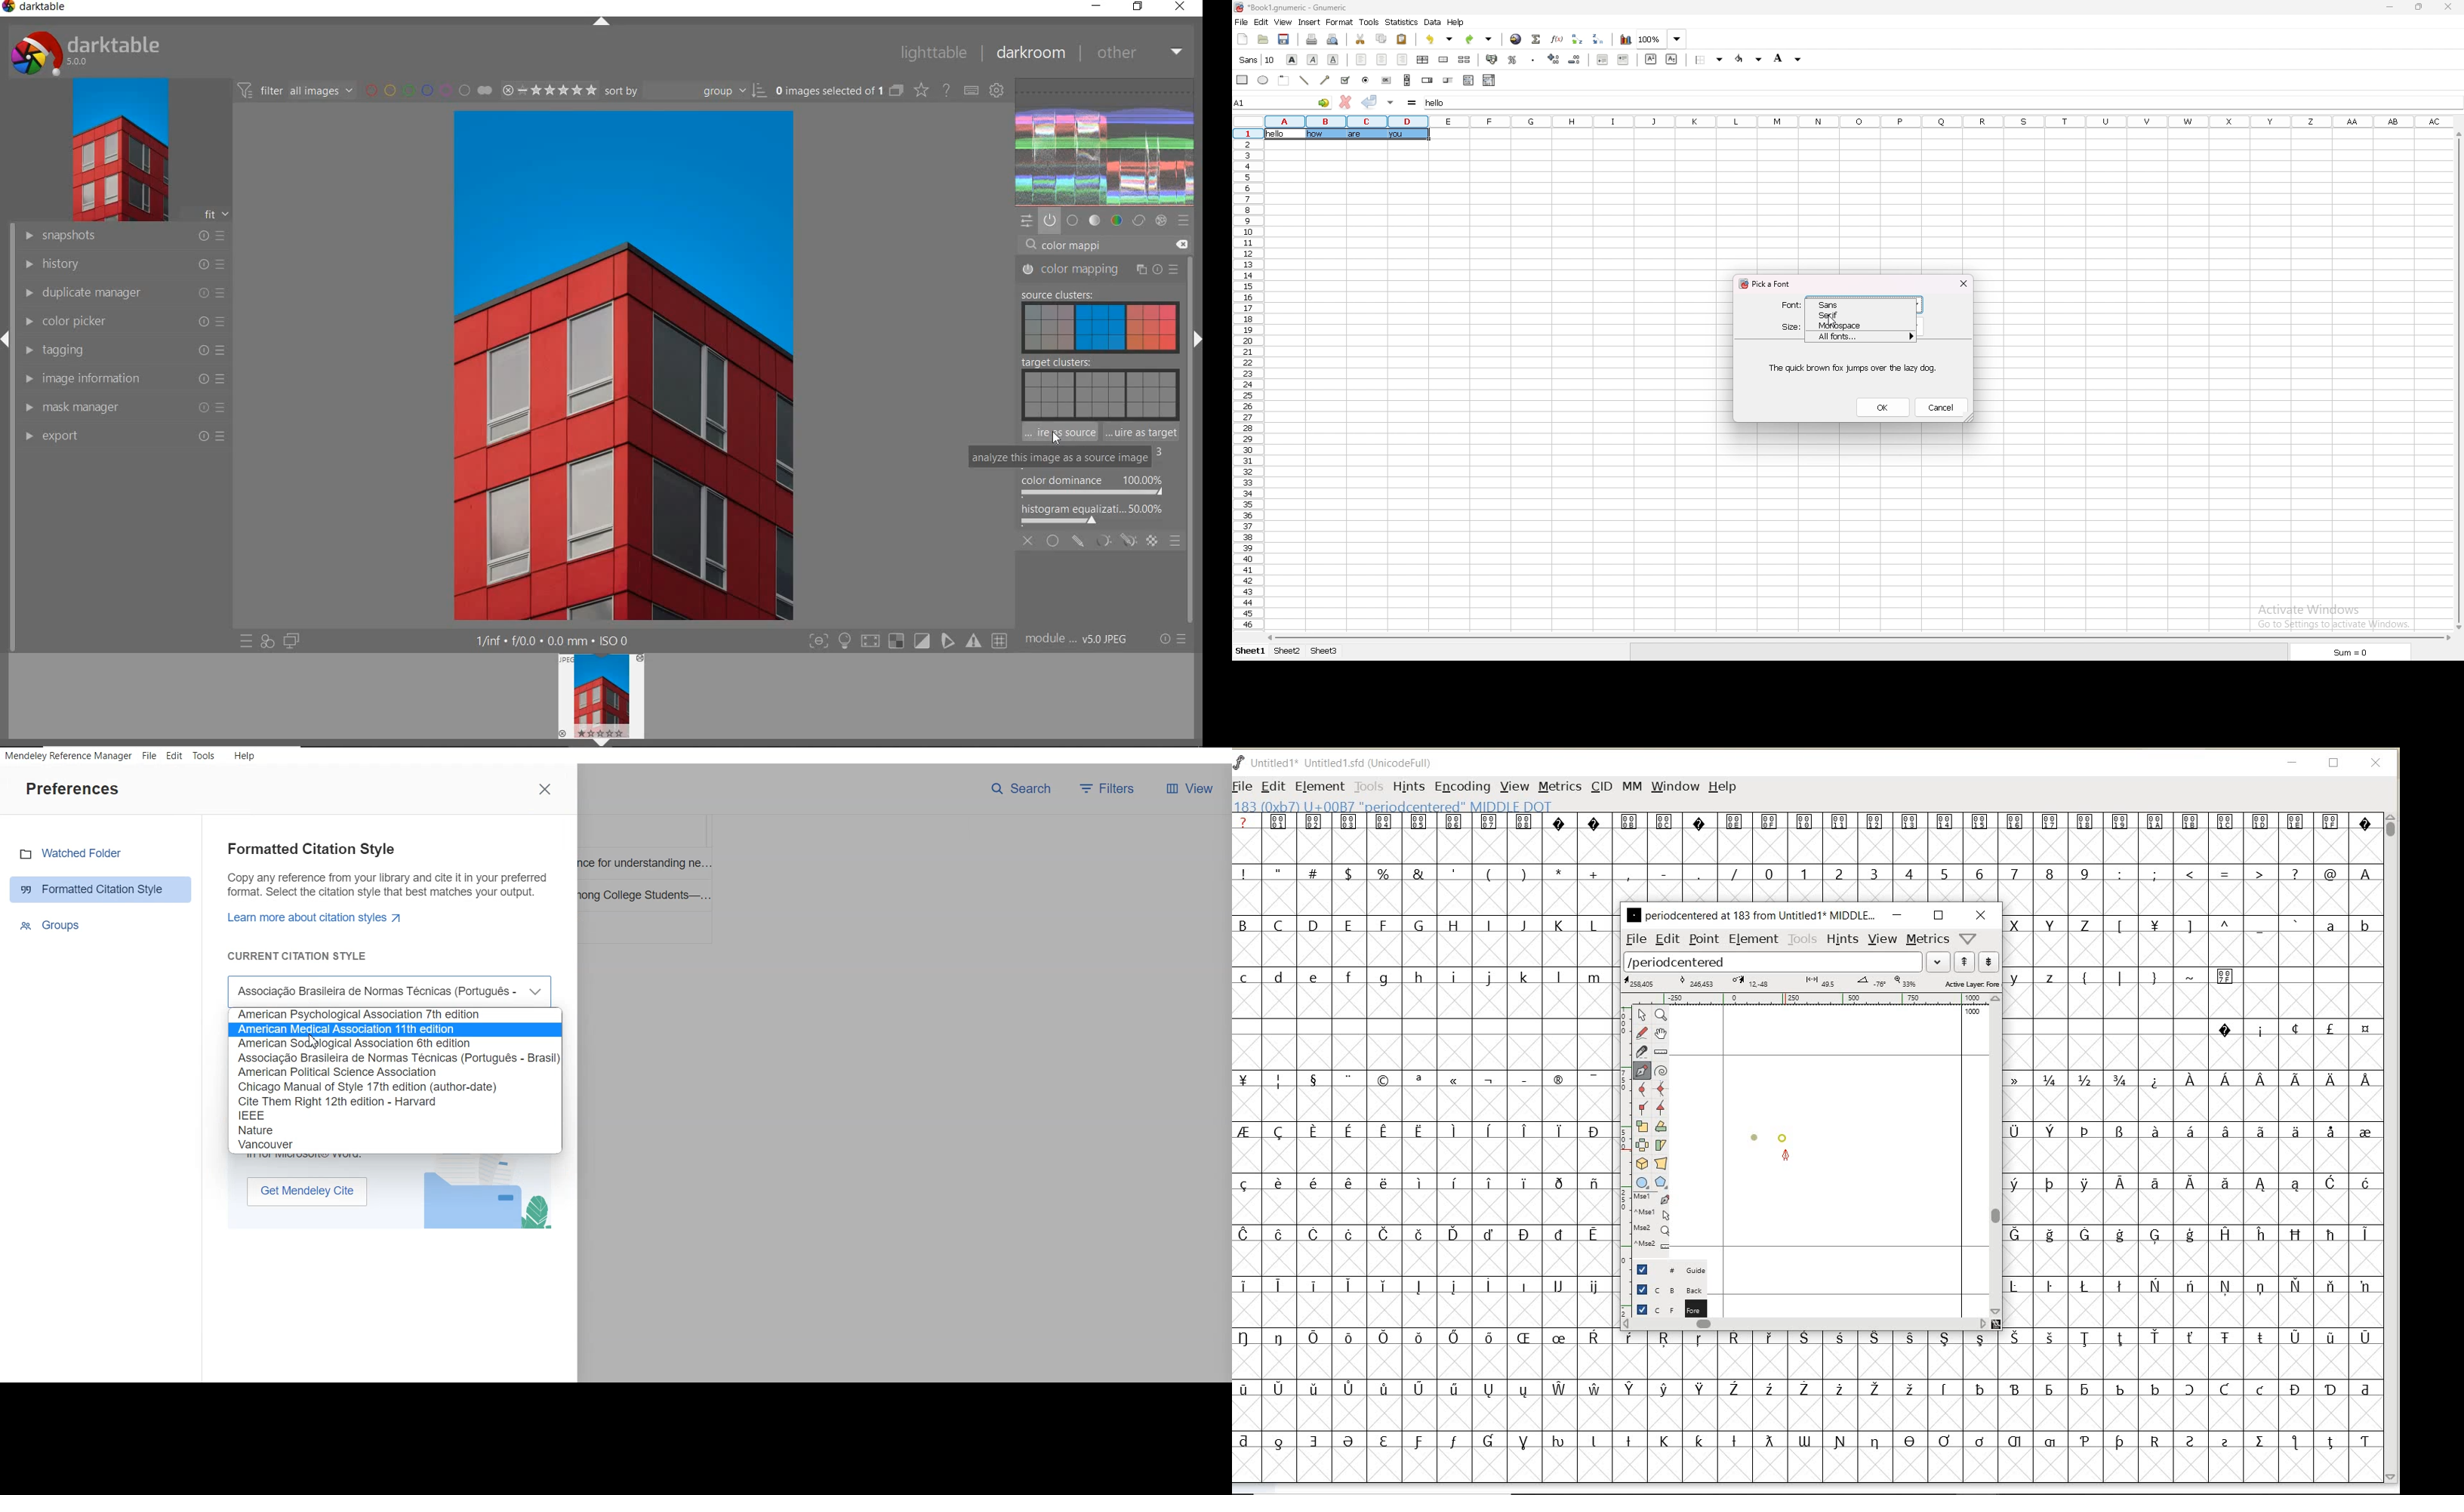 The image size is (2464, 1512). Describe the element at coordinates (1365, 80) in the screenshot. I see `radio button` at that location.